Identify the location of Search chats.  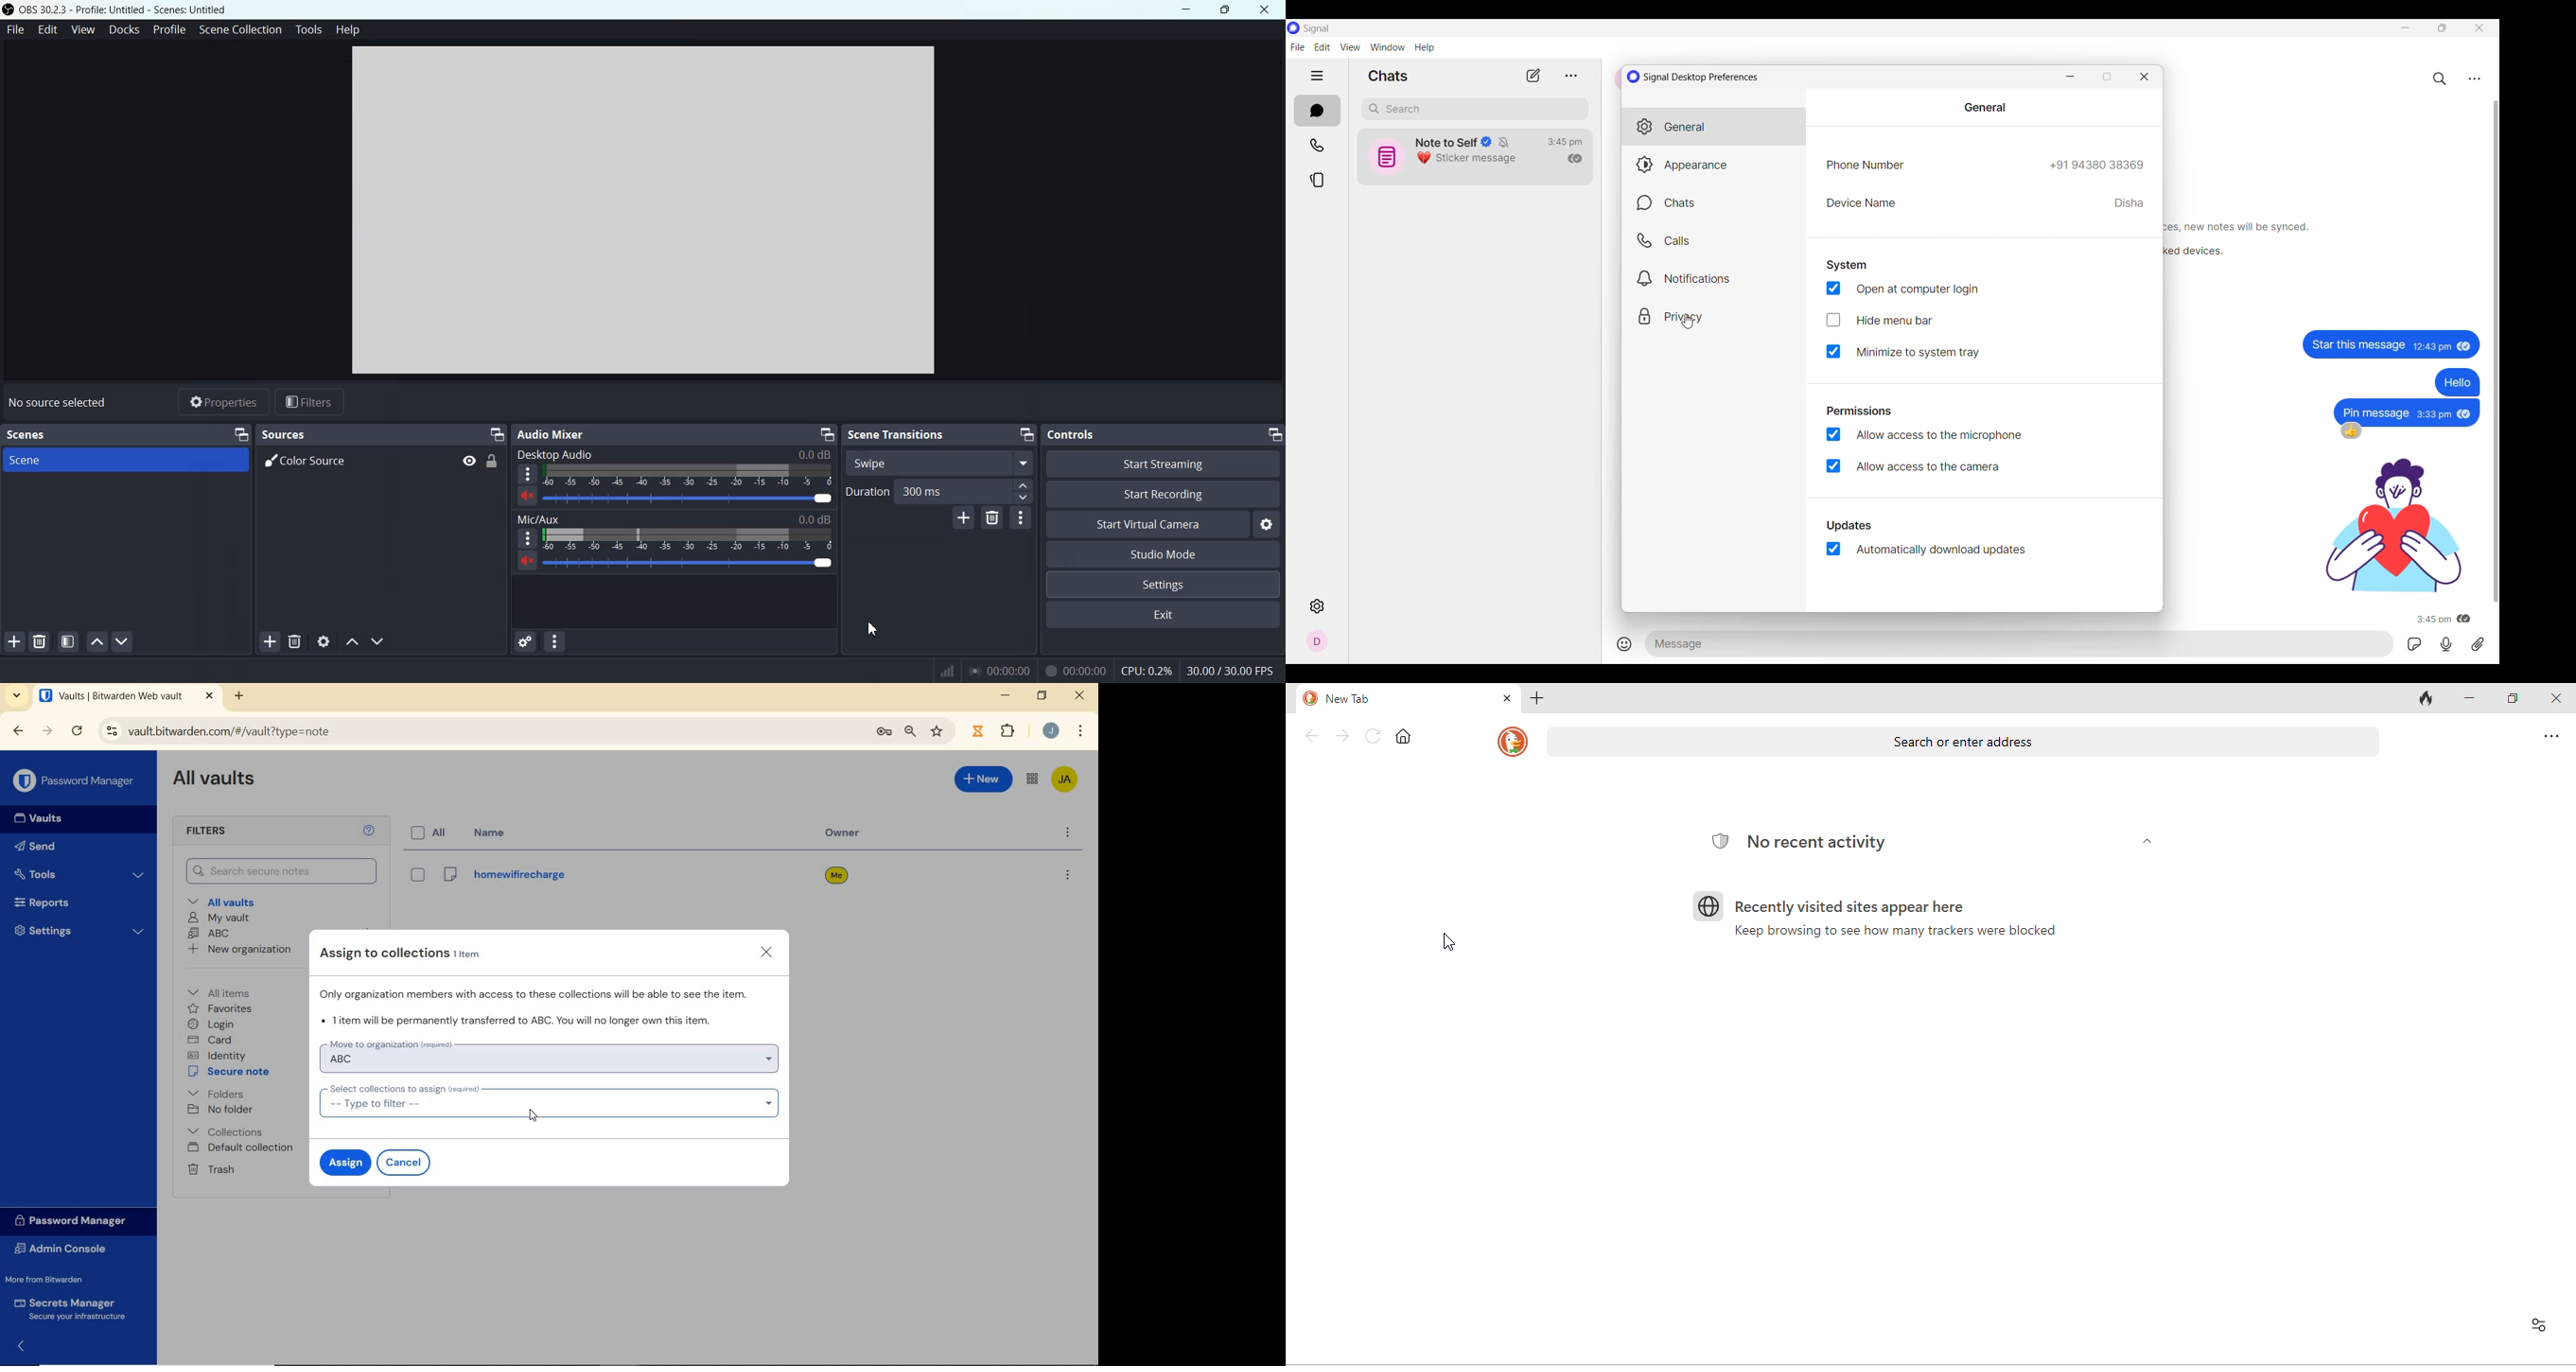
(2440, 79).